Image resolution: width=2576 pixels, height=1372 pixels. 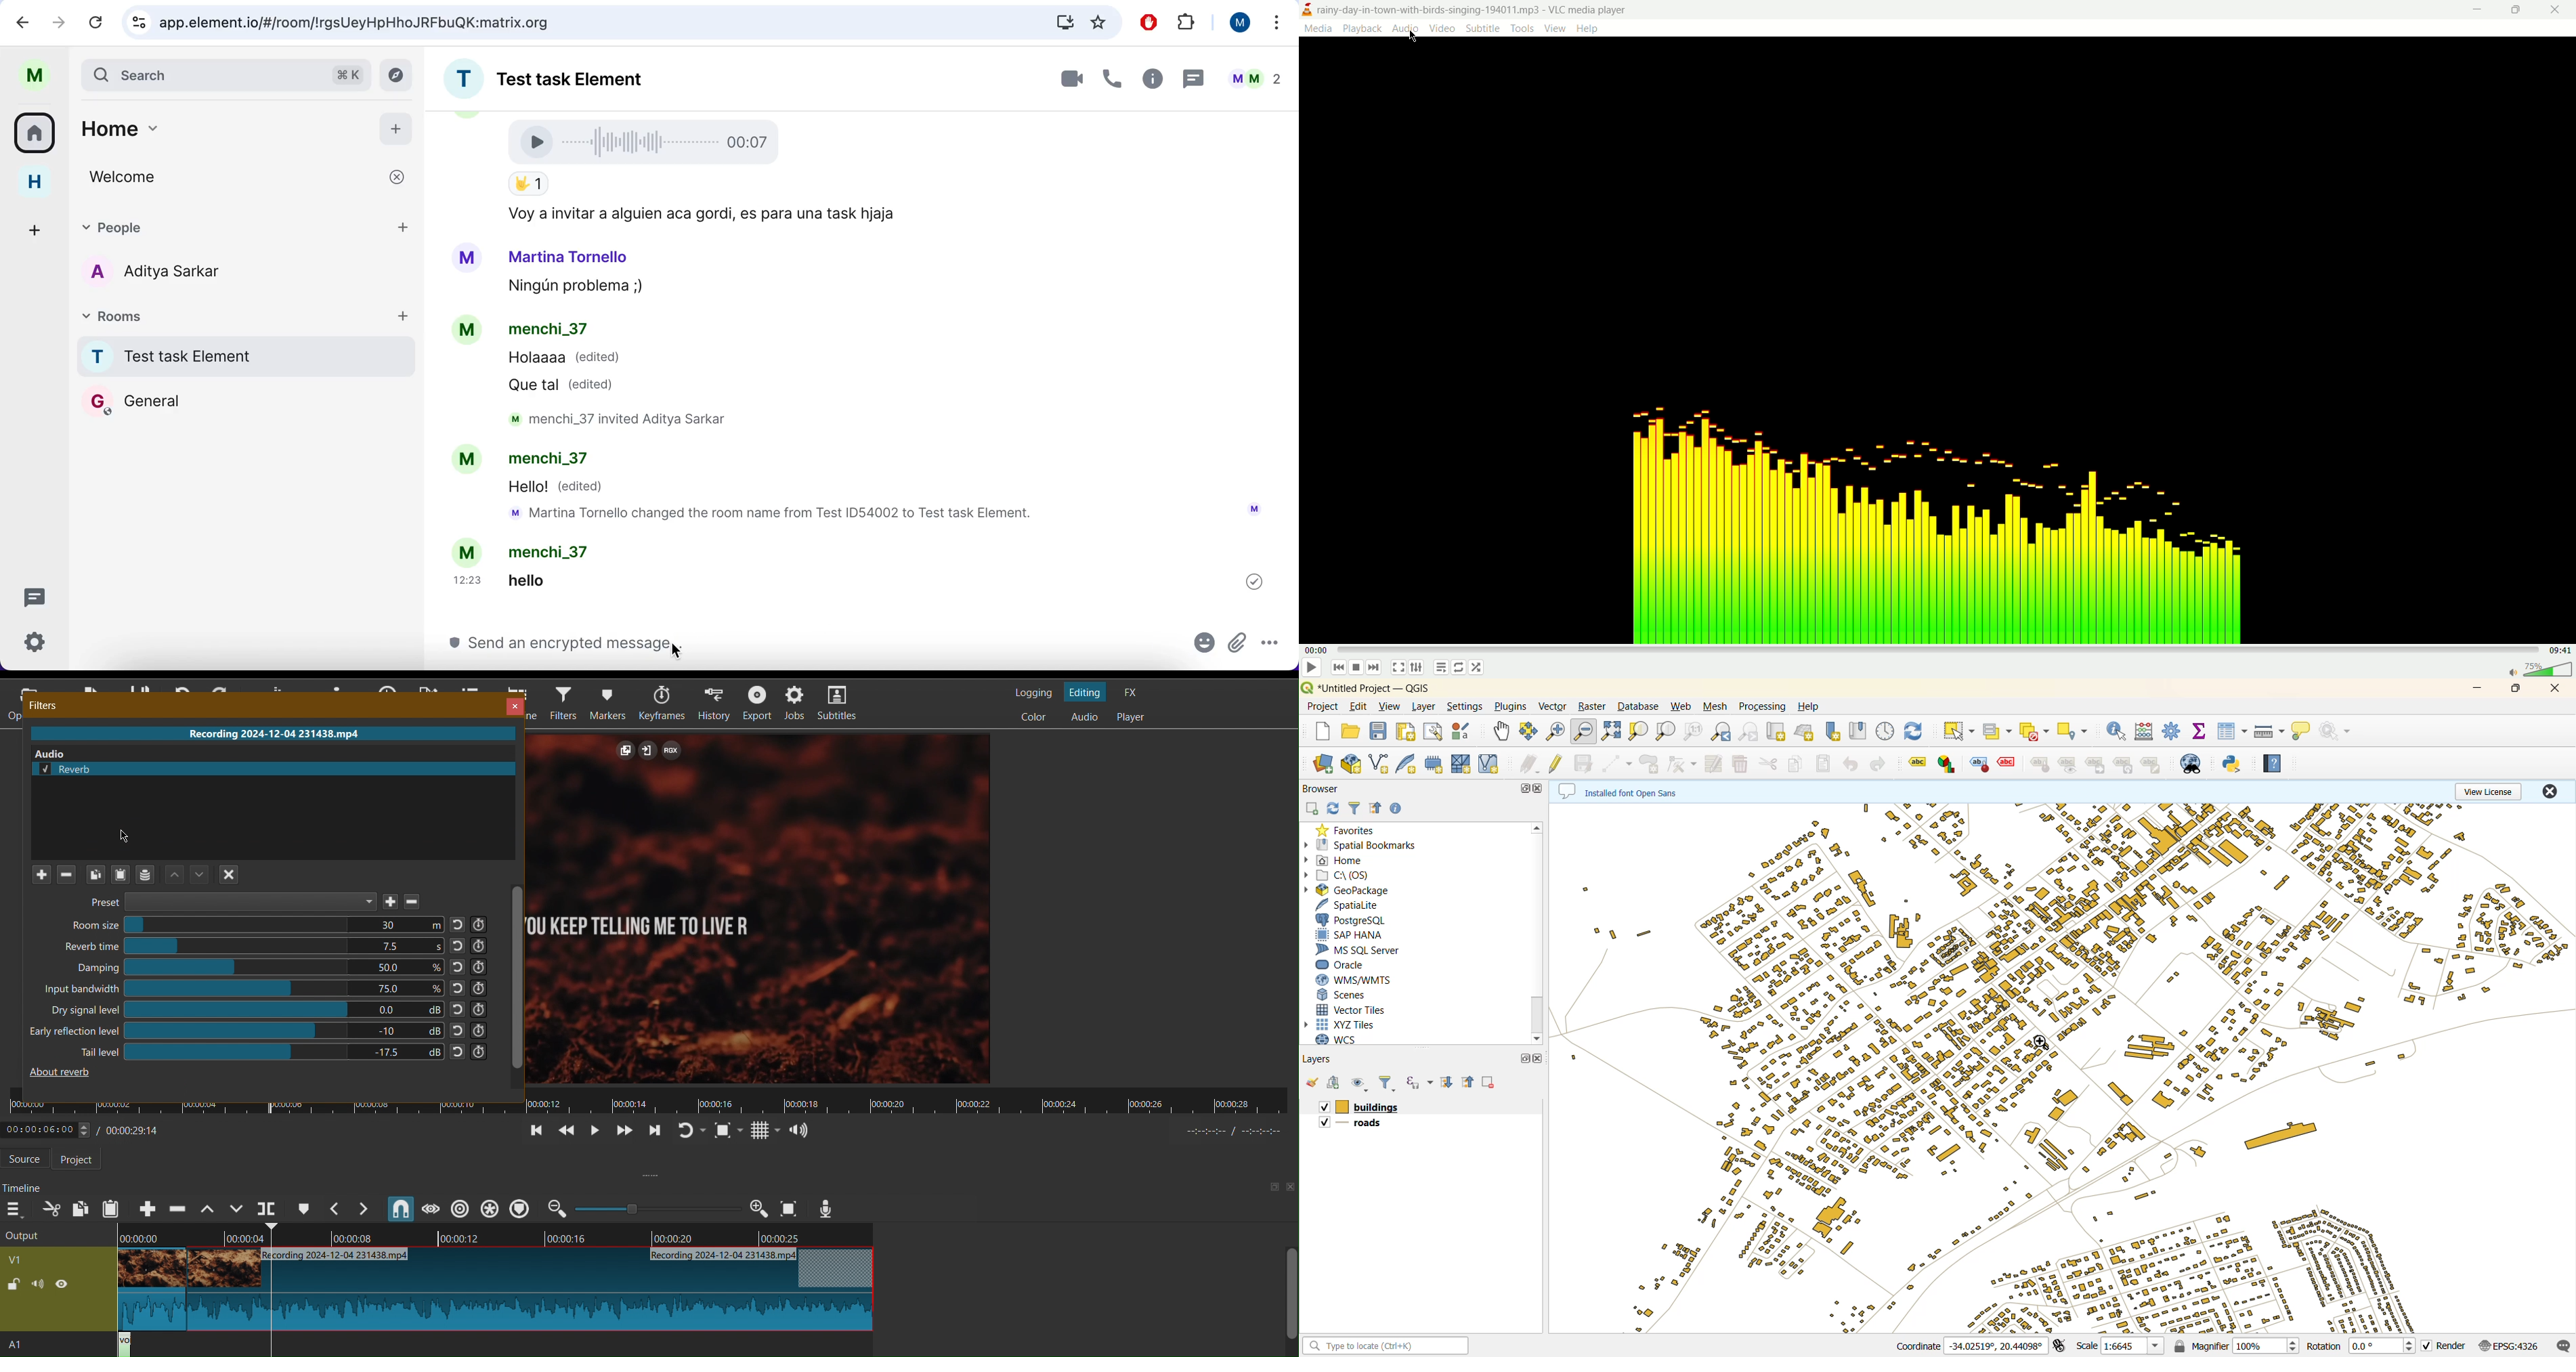 What do you see at coordinates (396, 127) in the screenshot?
I see `add` at bounding box center [396, 127].